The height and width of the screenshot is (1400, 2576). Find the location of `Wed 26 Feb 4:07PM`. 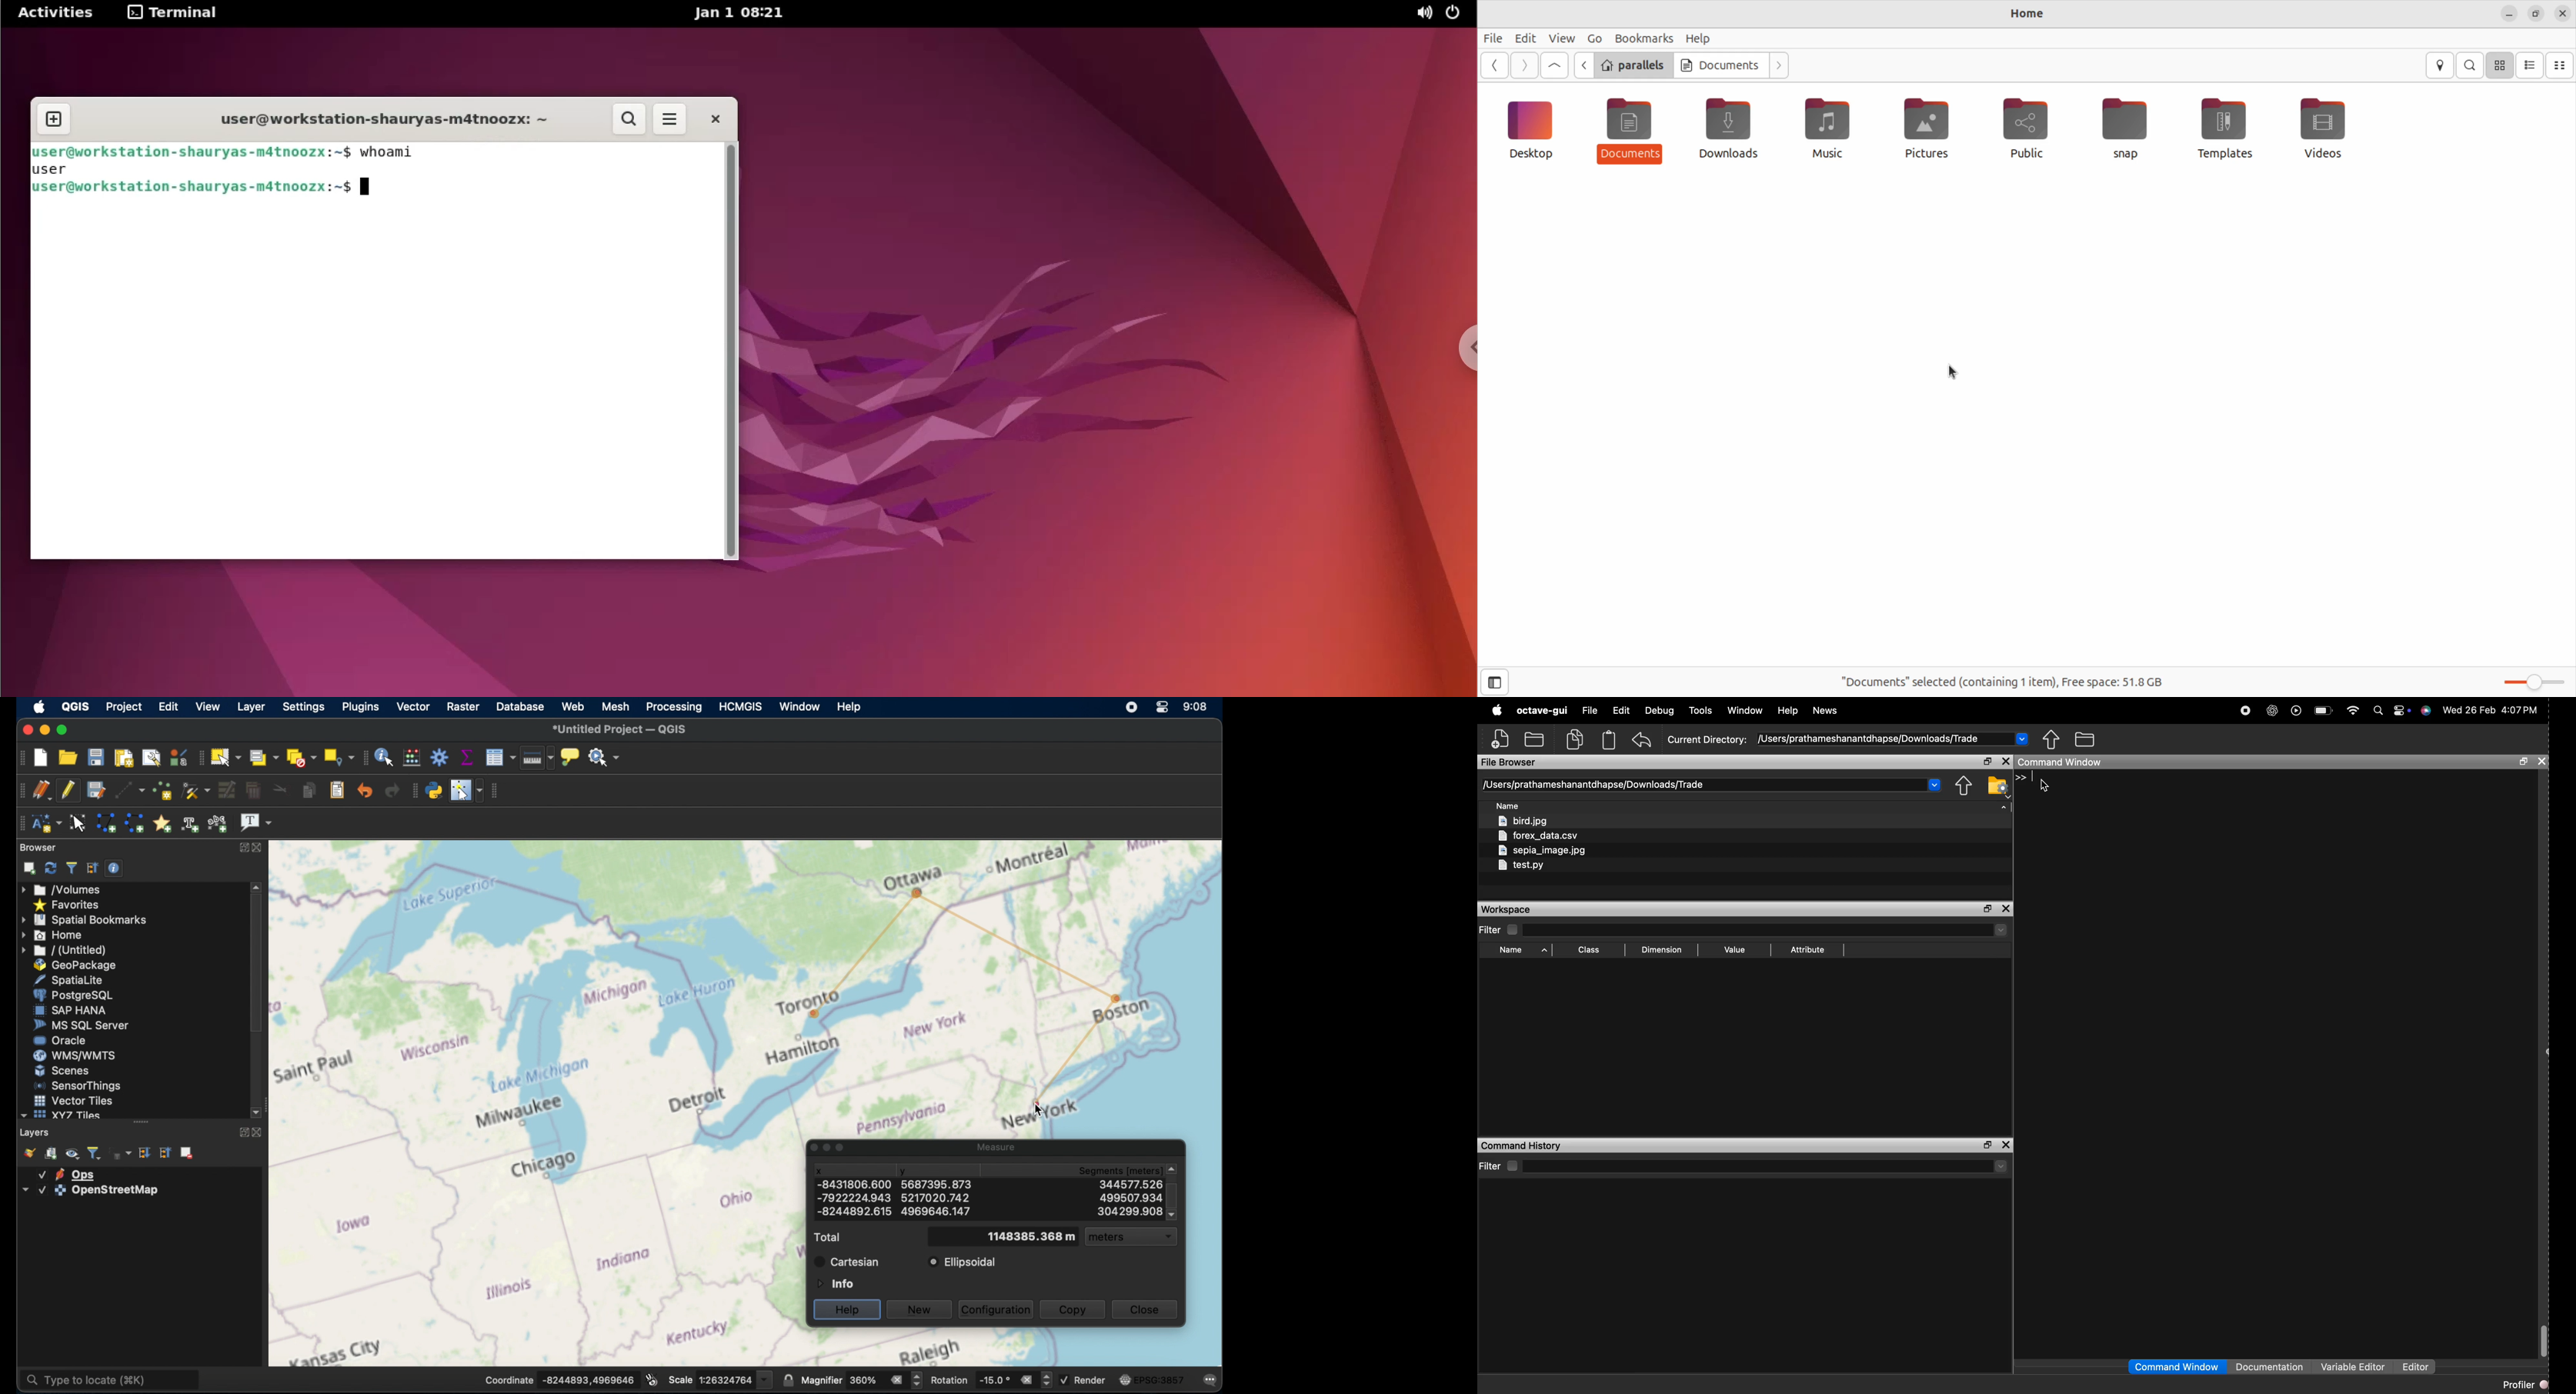

Wed 26 Feb 4:07PM is located at coordinates (2488, 711).